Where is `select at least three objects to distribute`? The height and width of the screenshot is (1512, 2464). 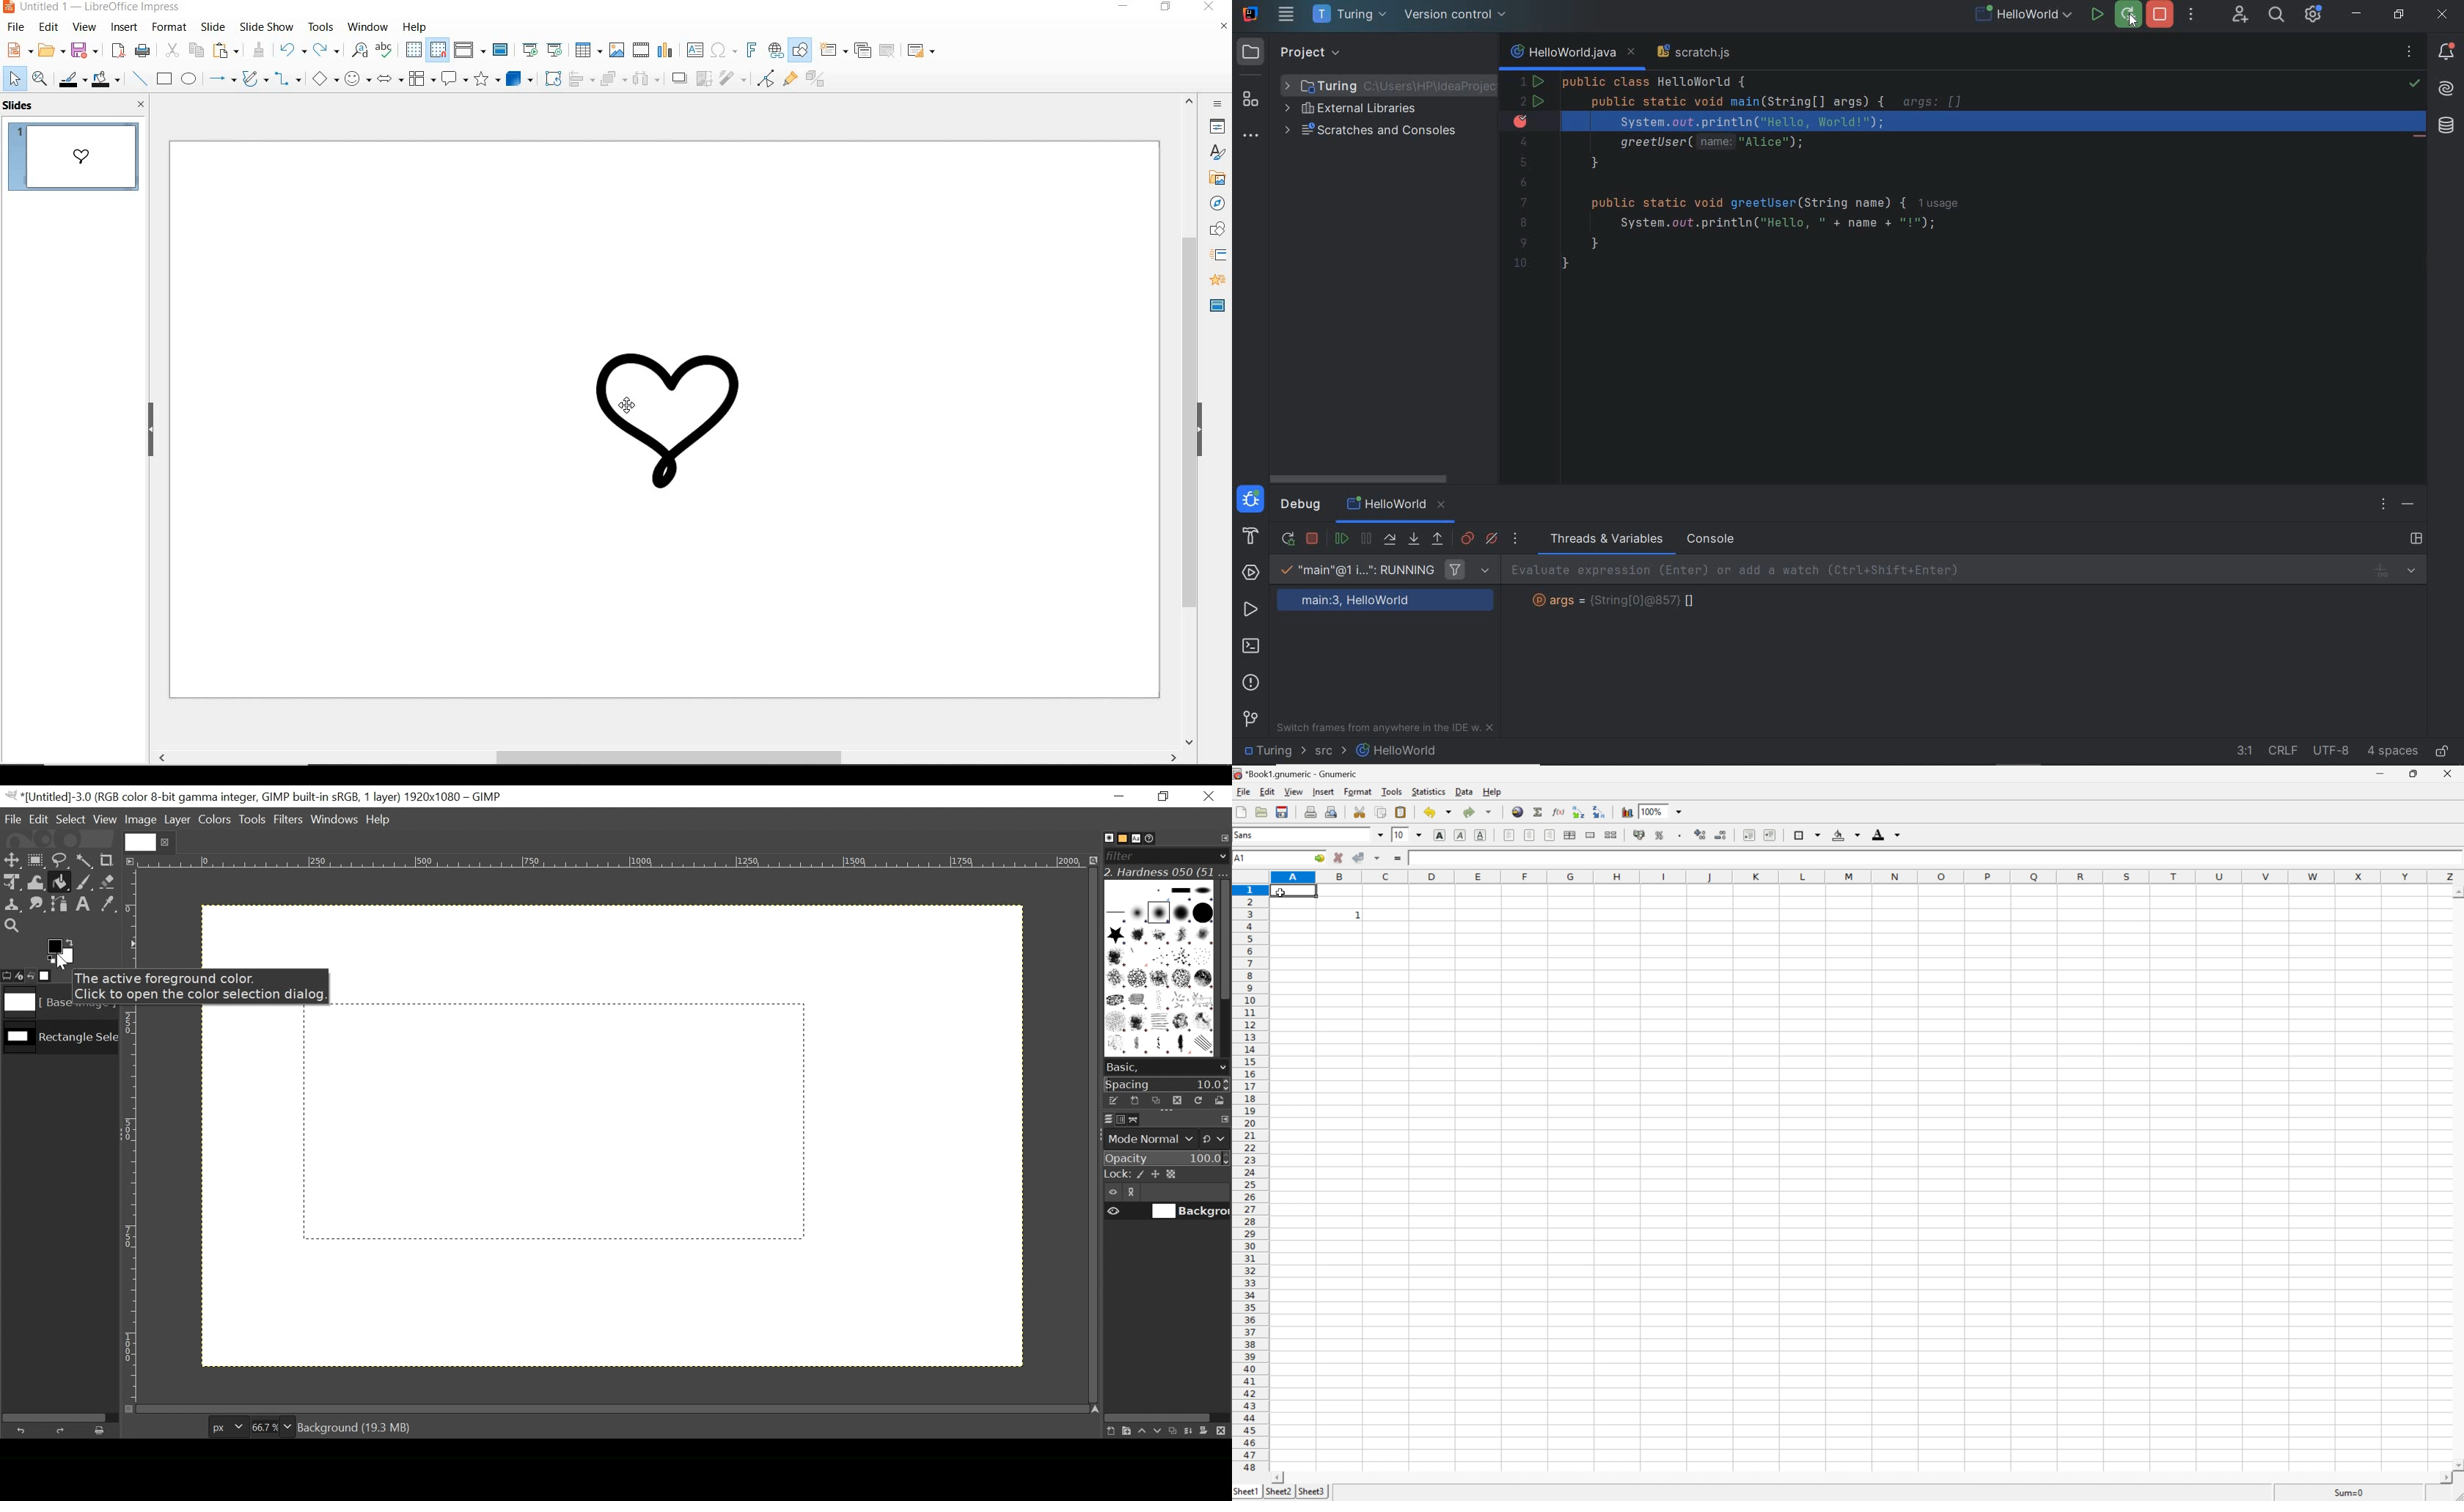 select at least three objects to distribute is located at coordinates (647, 80).